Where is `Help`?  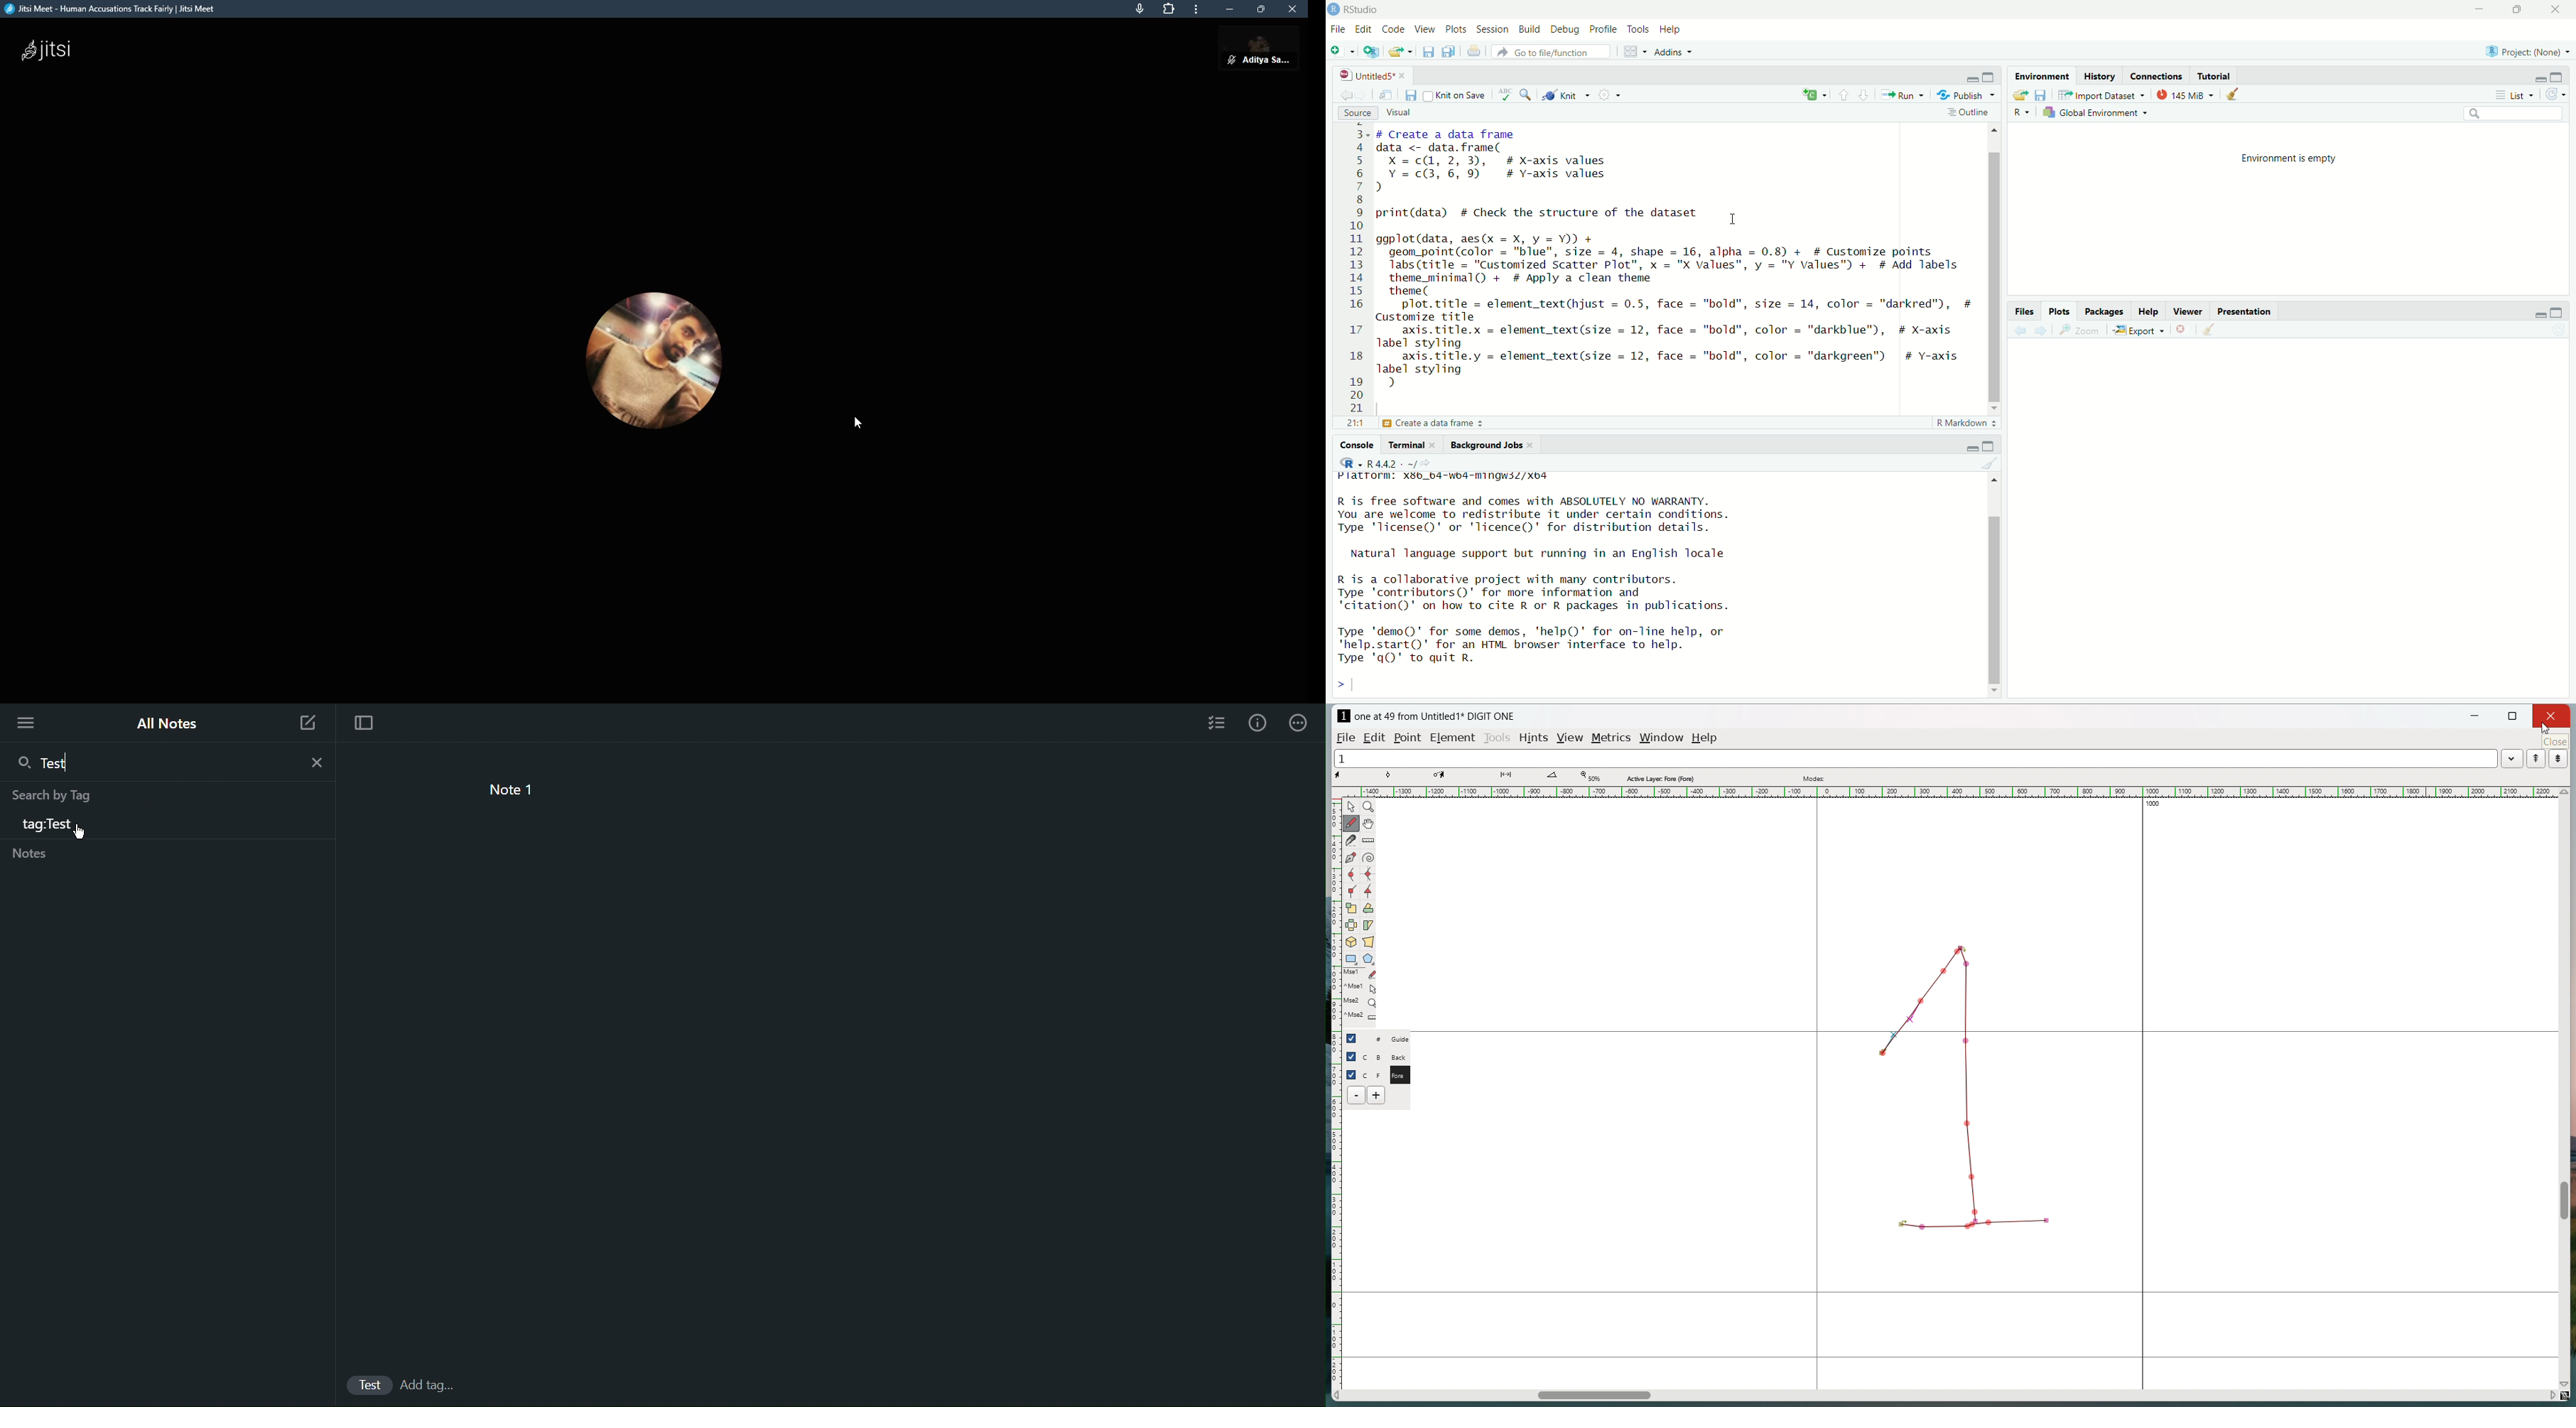
Help is located at coordinates (1669, 29).